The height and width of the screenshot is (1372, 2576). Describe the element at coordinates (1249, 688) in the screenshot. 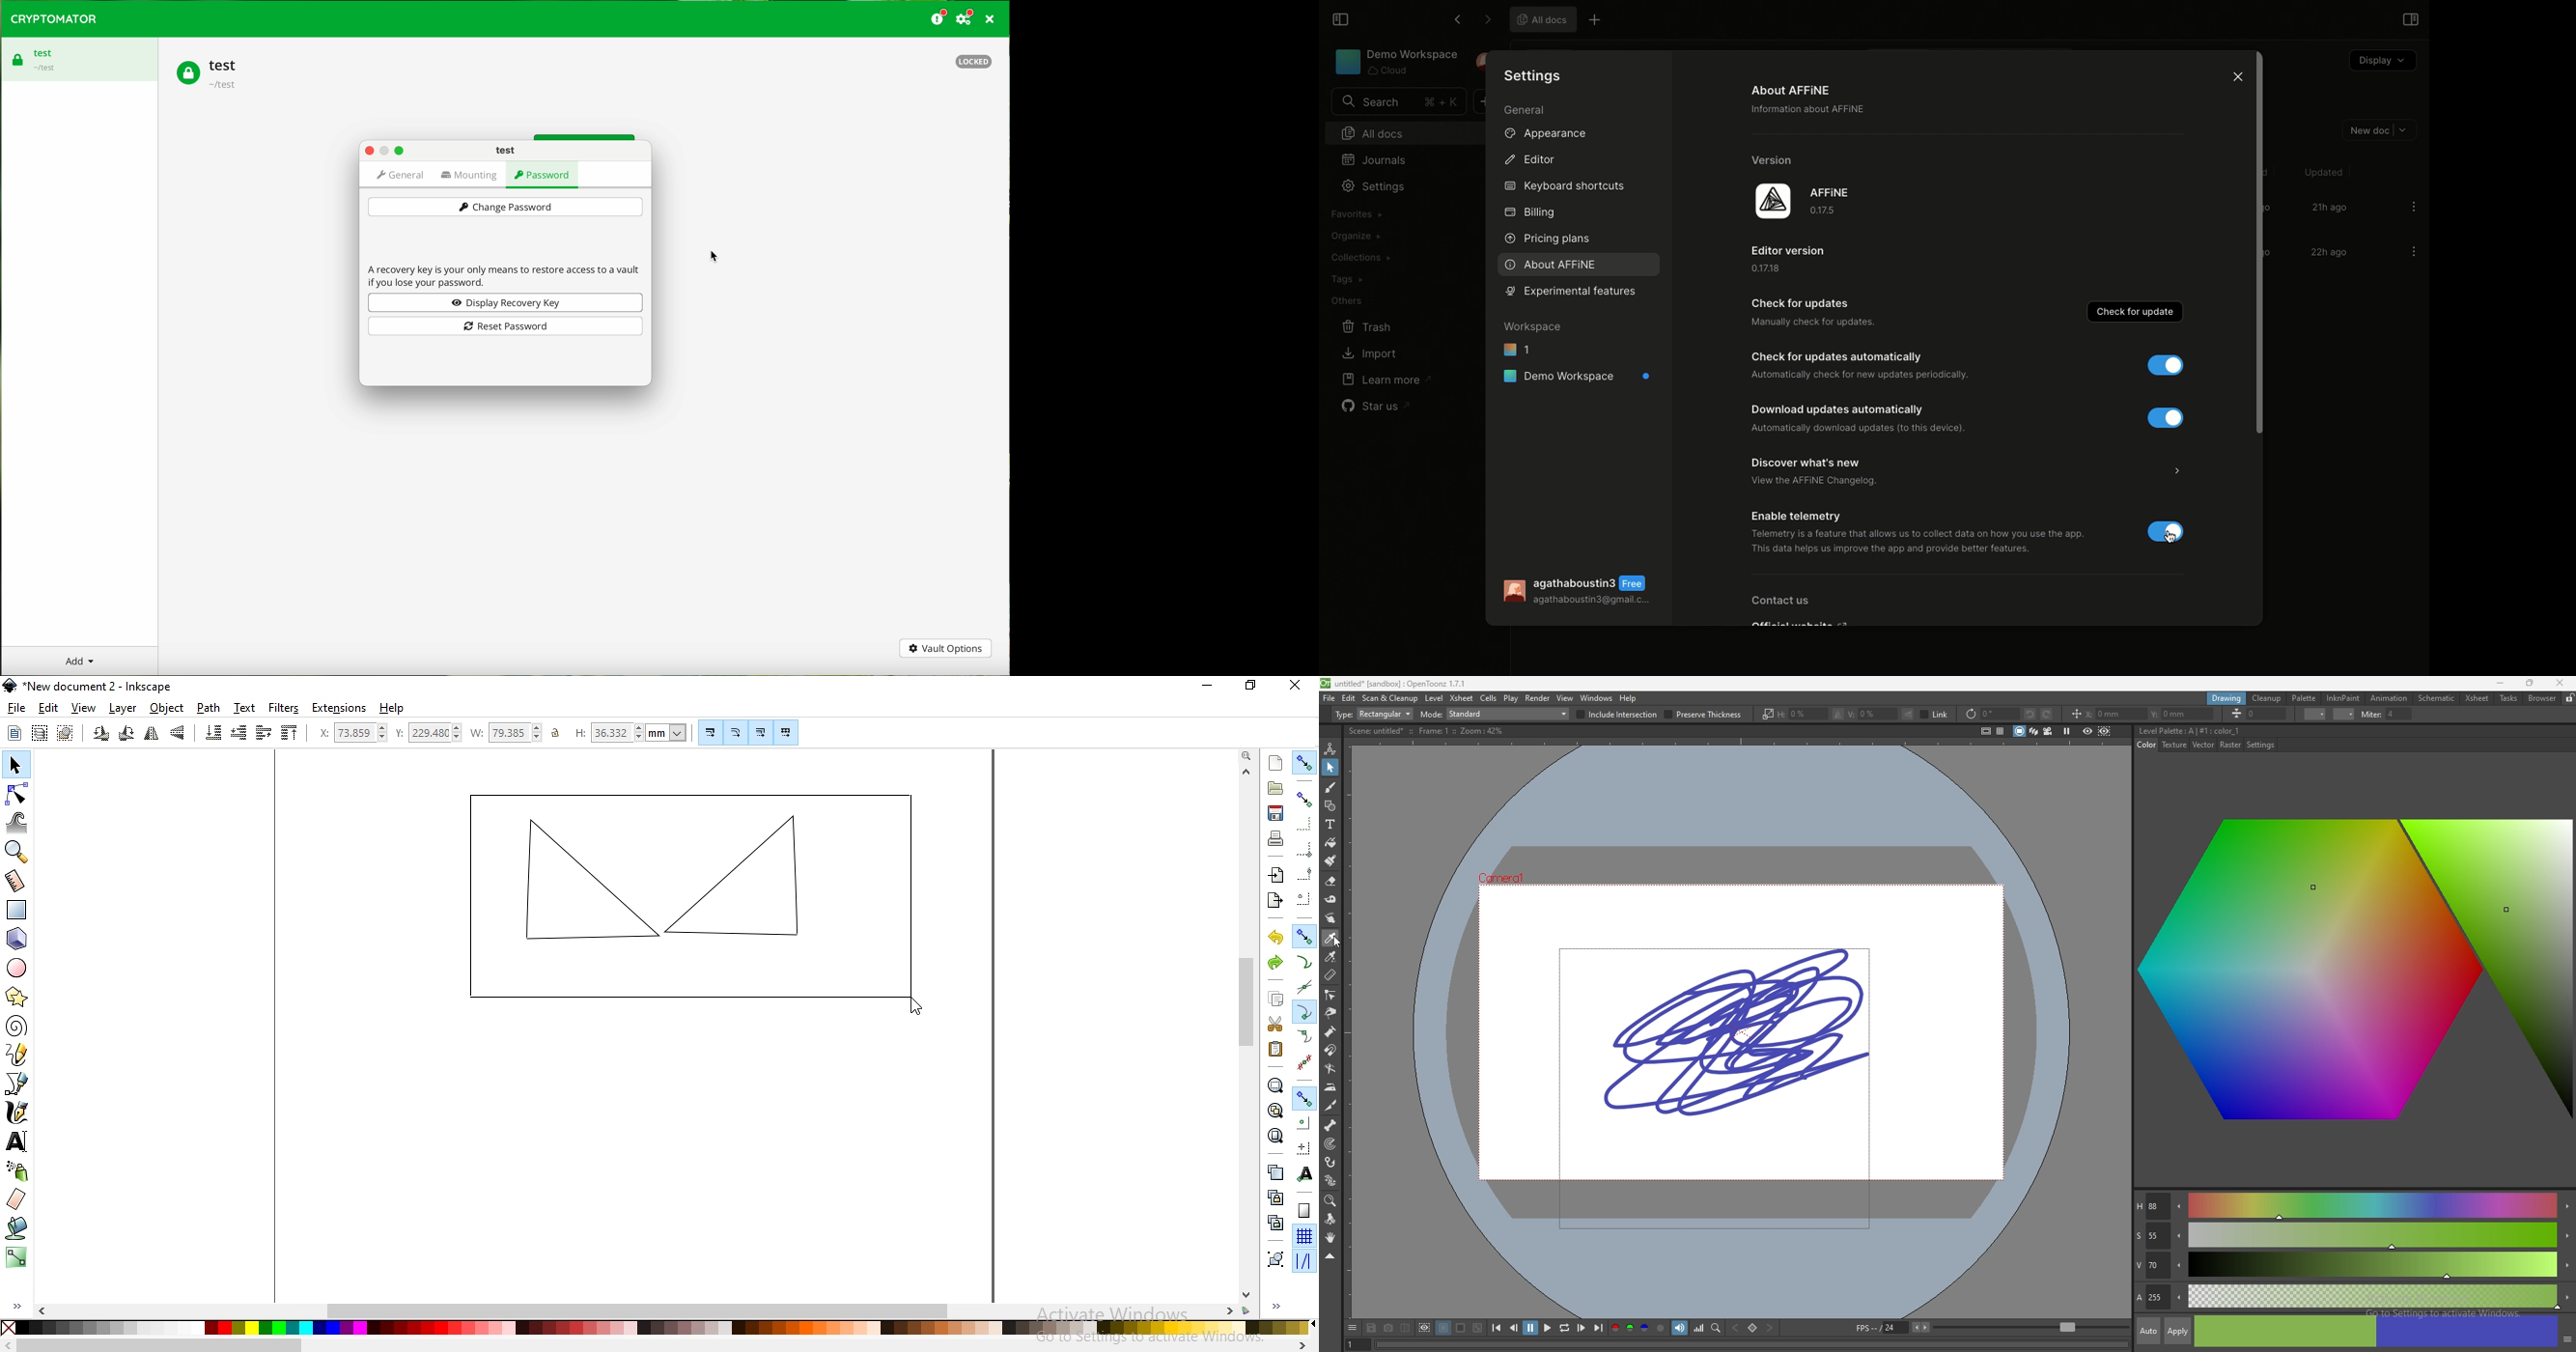

I see `maximize` at that location.